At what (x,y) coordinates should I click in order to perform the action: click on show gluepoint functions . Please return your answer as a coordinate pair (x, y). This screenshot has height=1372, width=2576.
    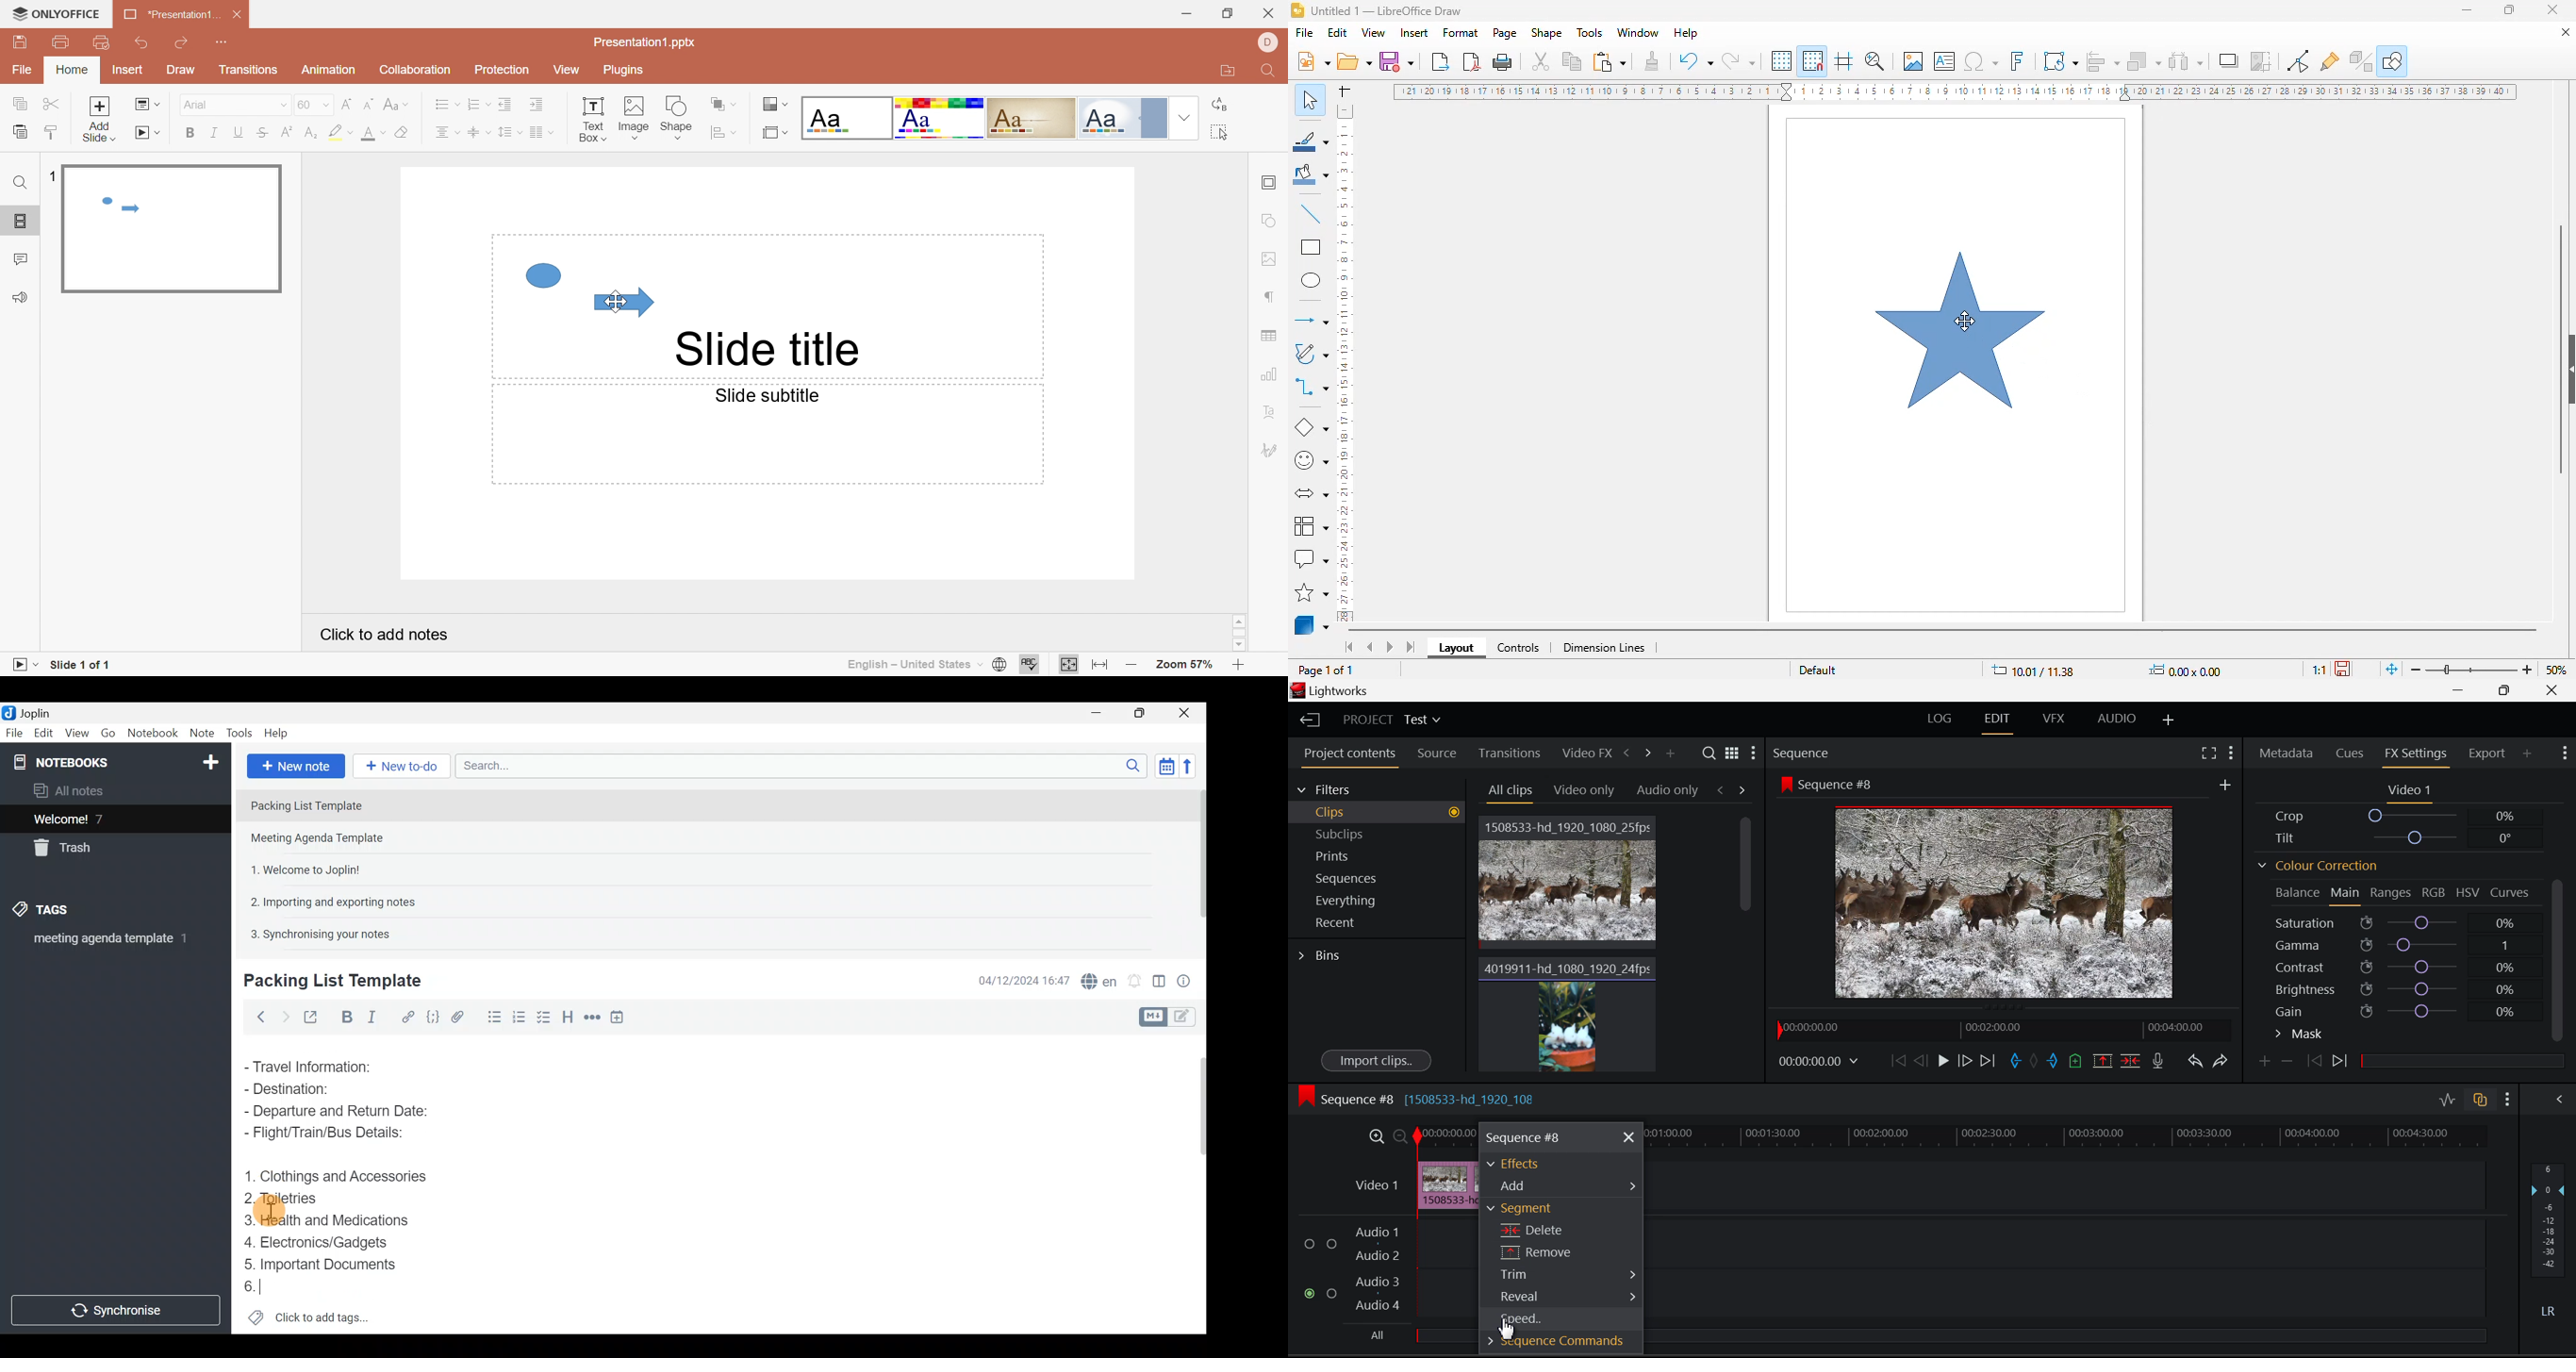
    Looking at the image, I should click on (2330, 61).